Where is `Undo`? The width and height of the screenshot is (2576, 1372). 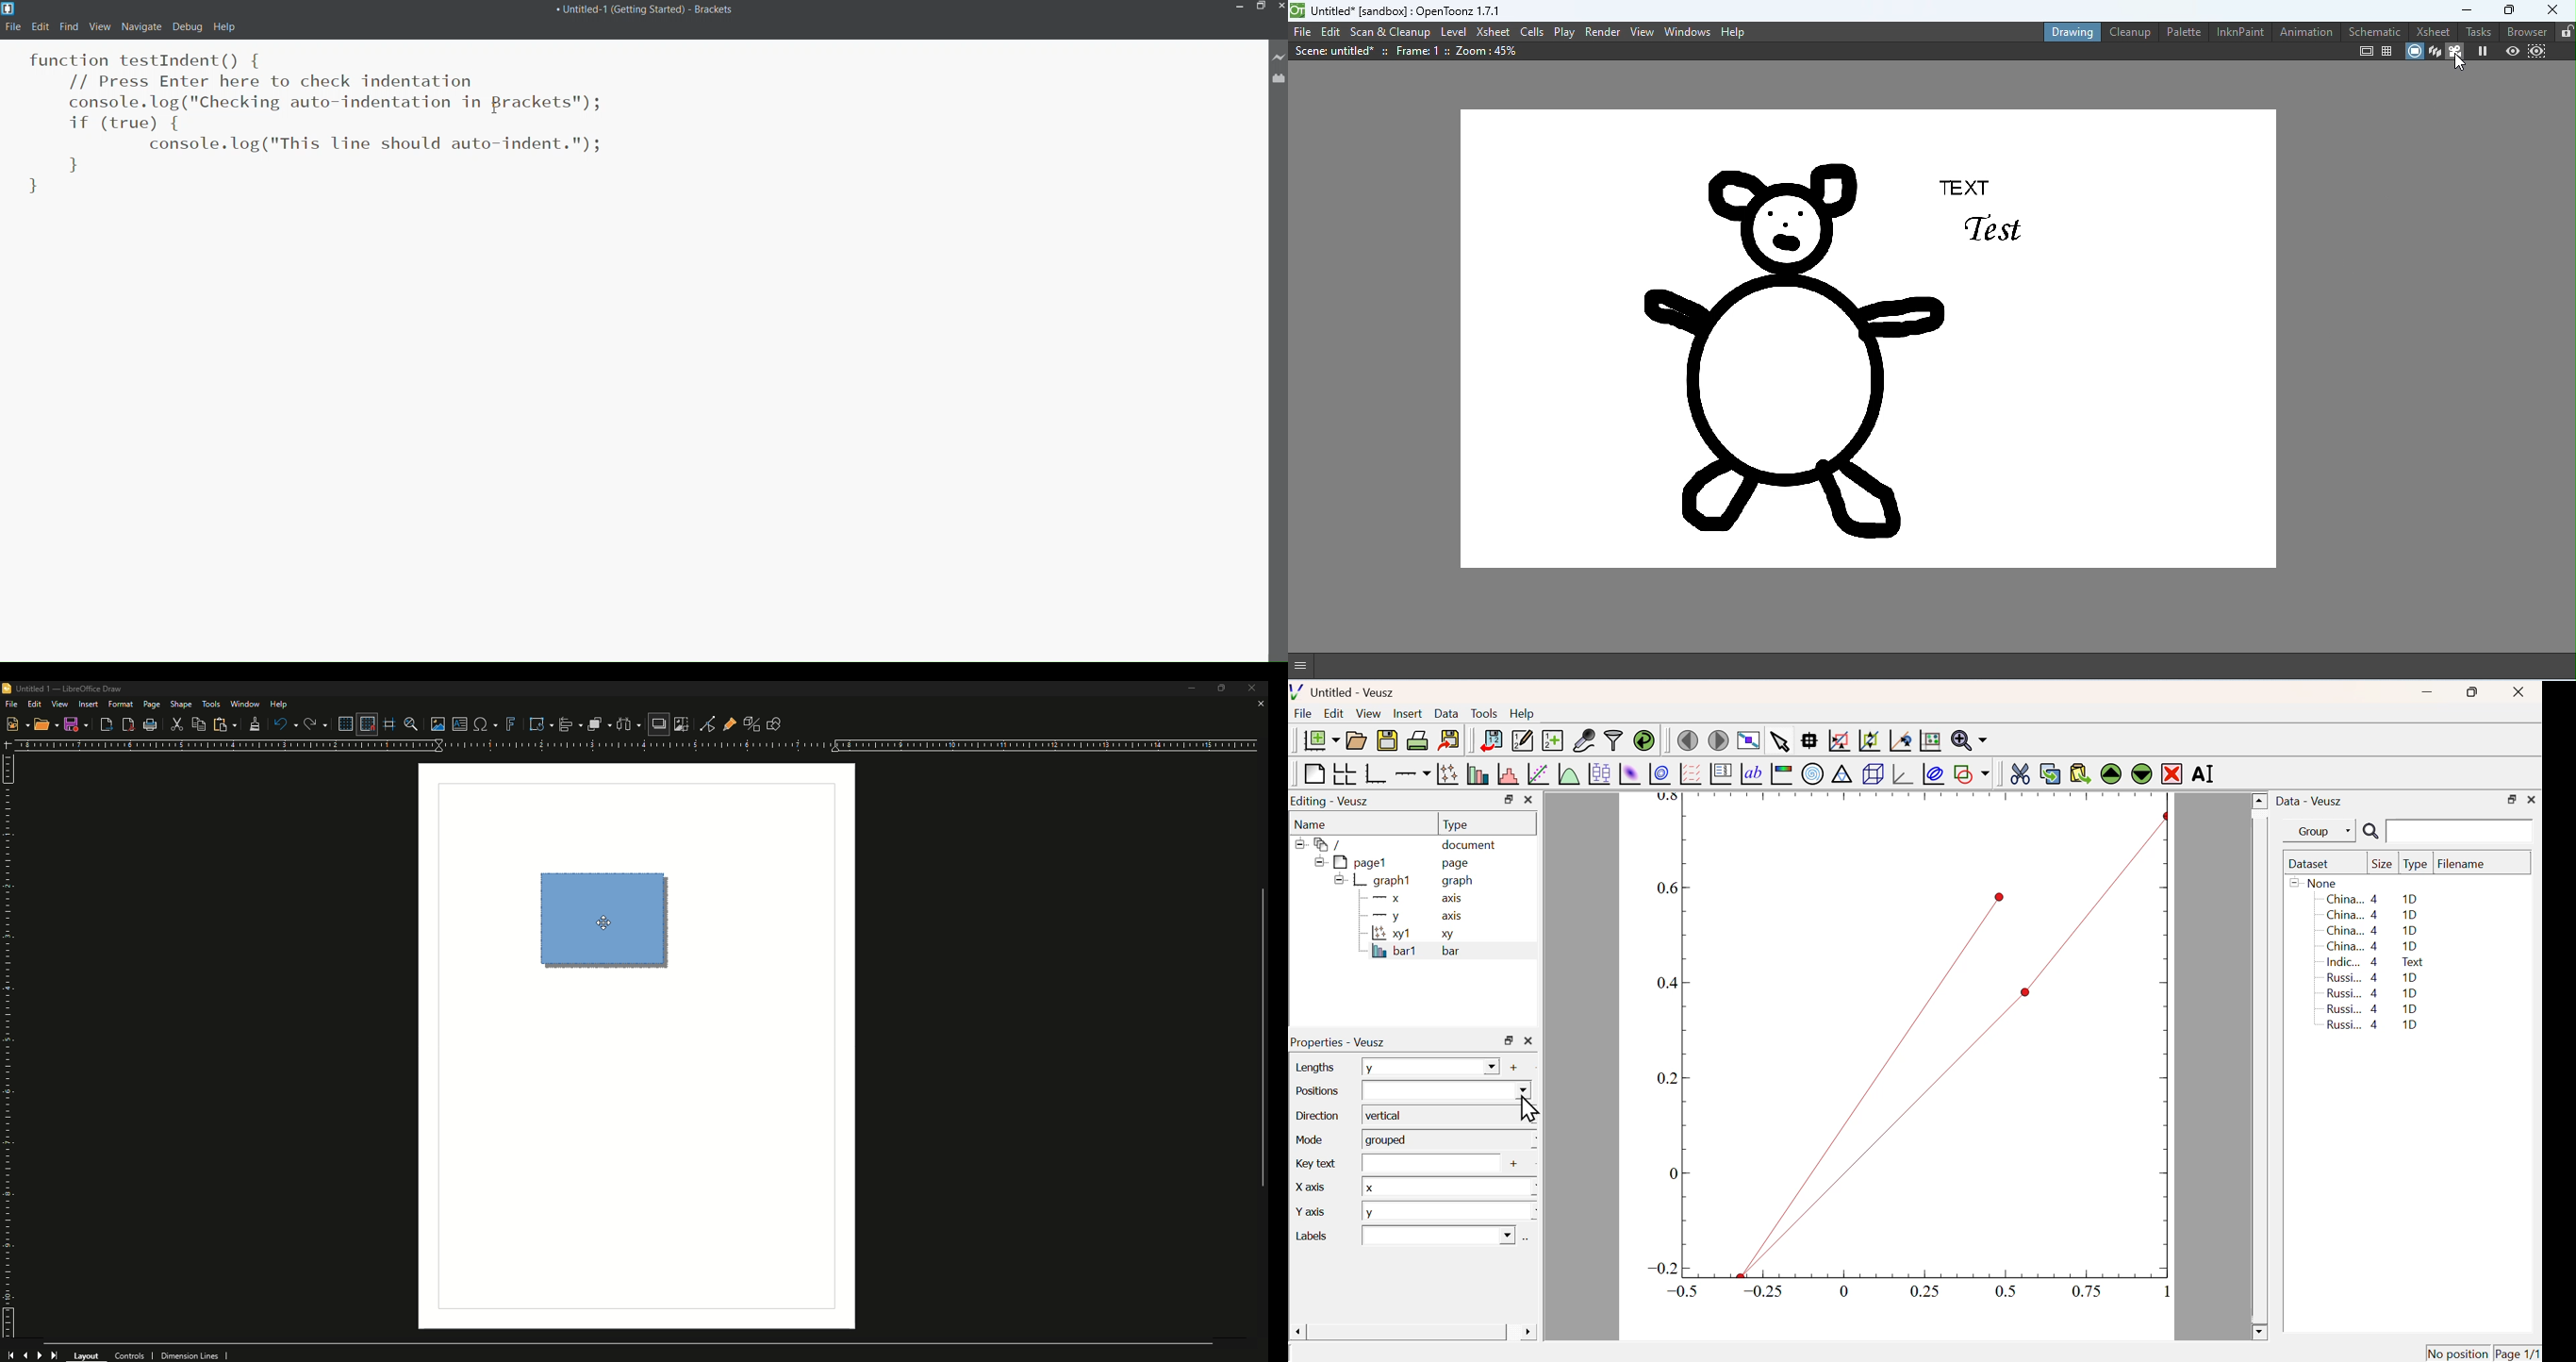 Undo is located at coordinates (285, 724).